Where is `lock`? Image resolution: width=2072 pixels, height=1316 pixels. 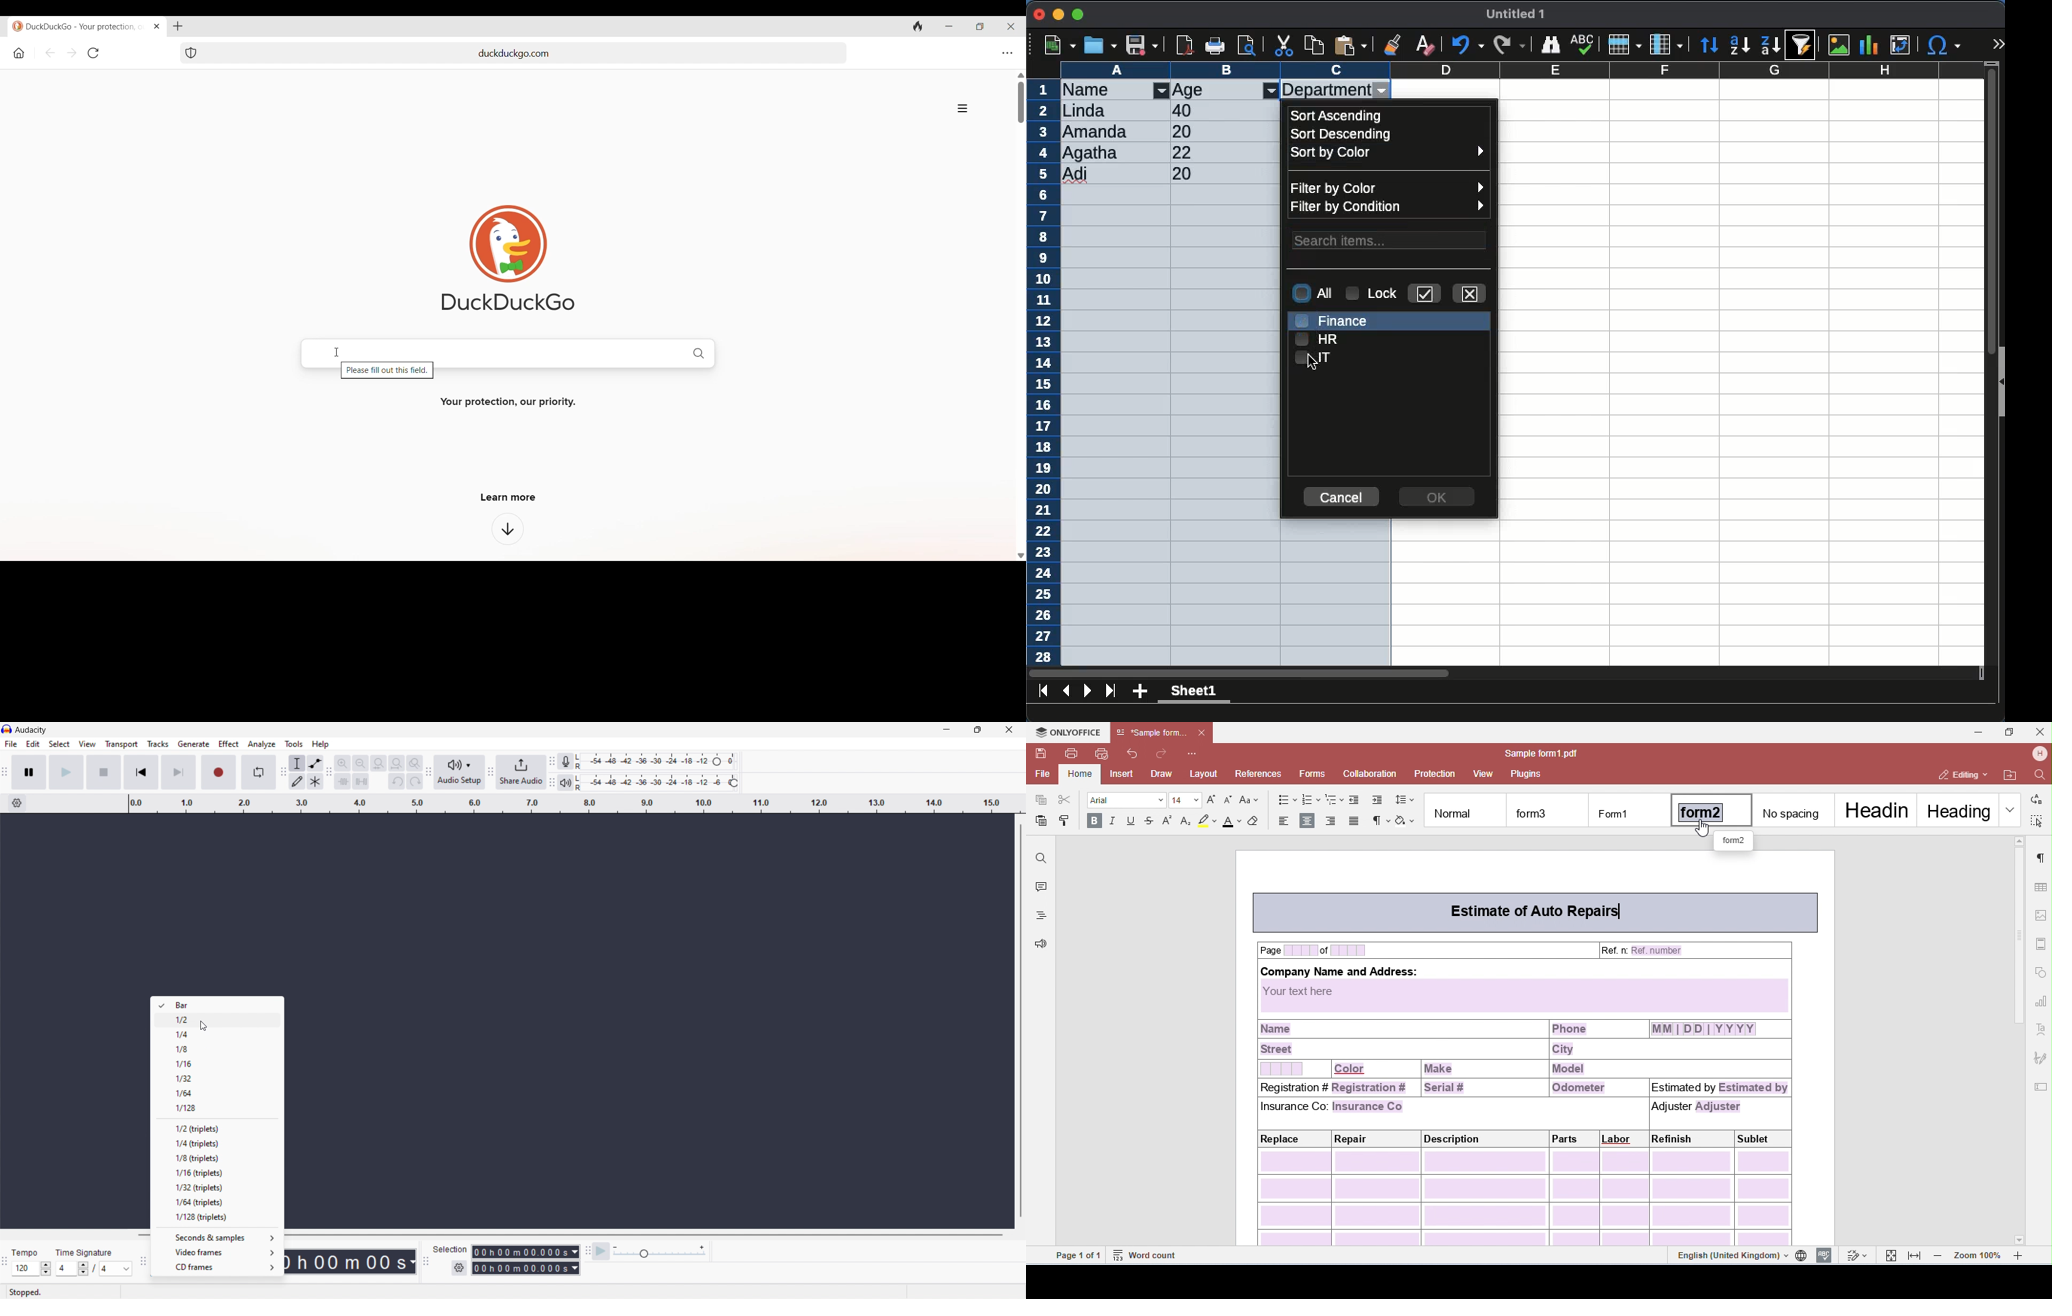
lock is located at coordinates (1375, 294).